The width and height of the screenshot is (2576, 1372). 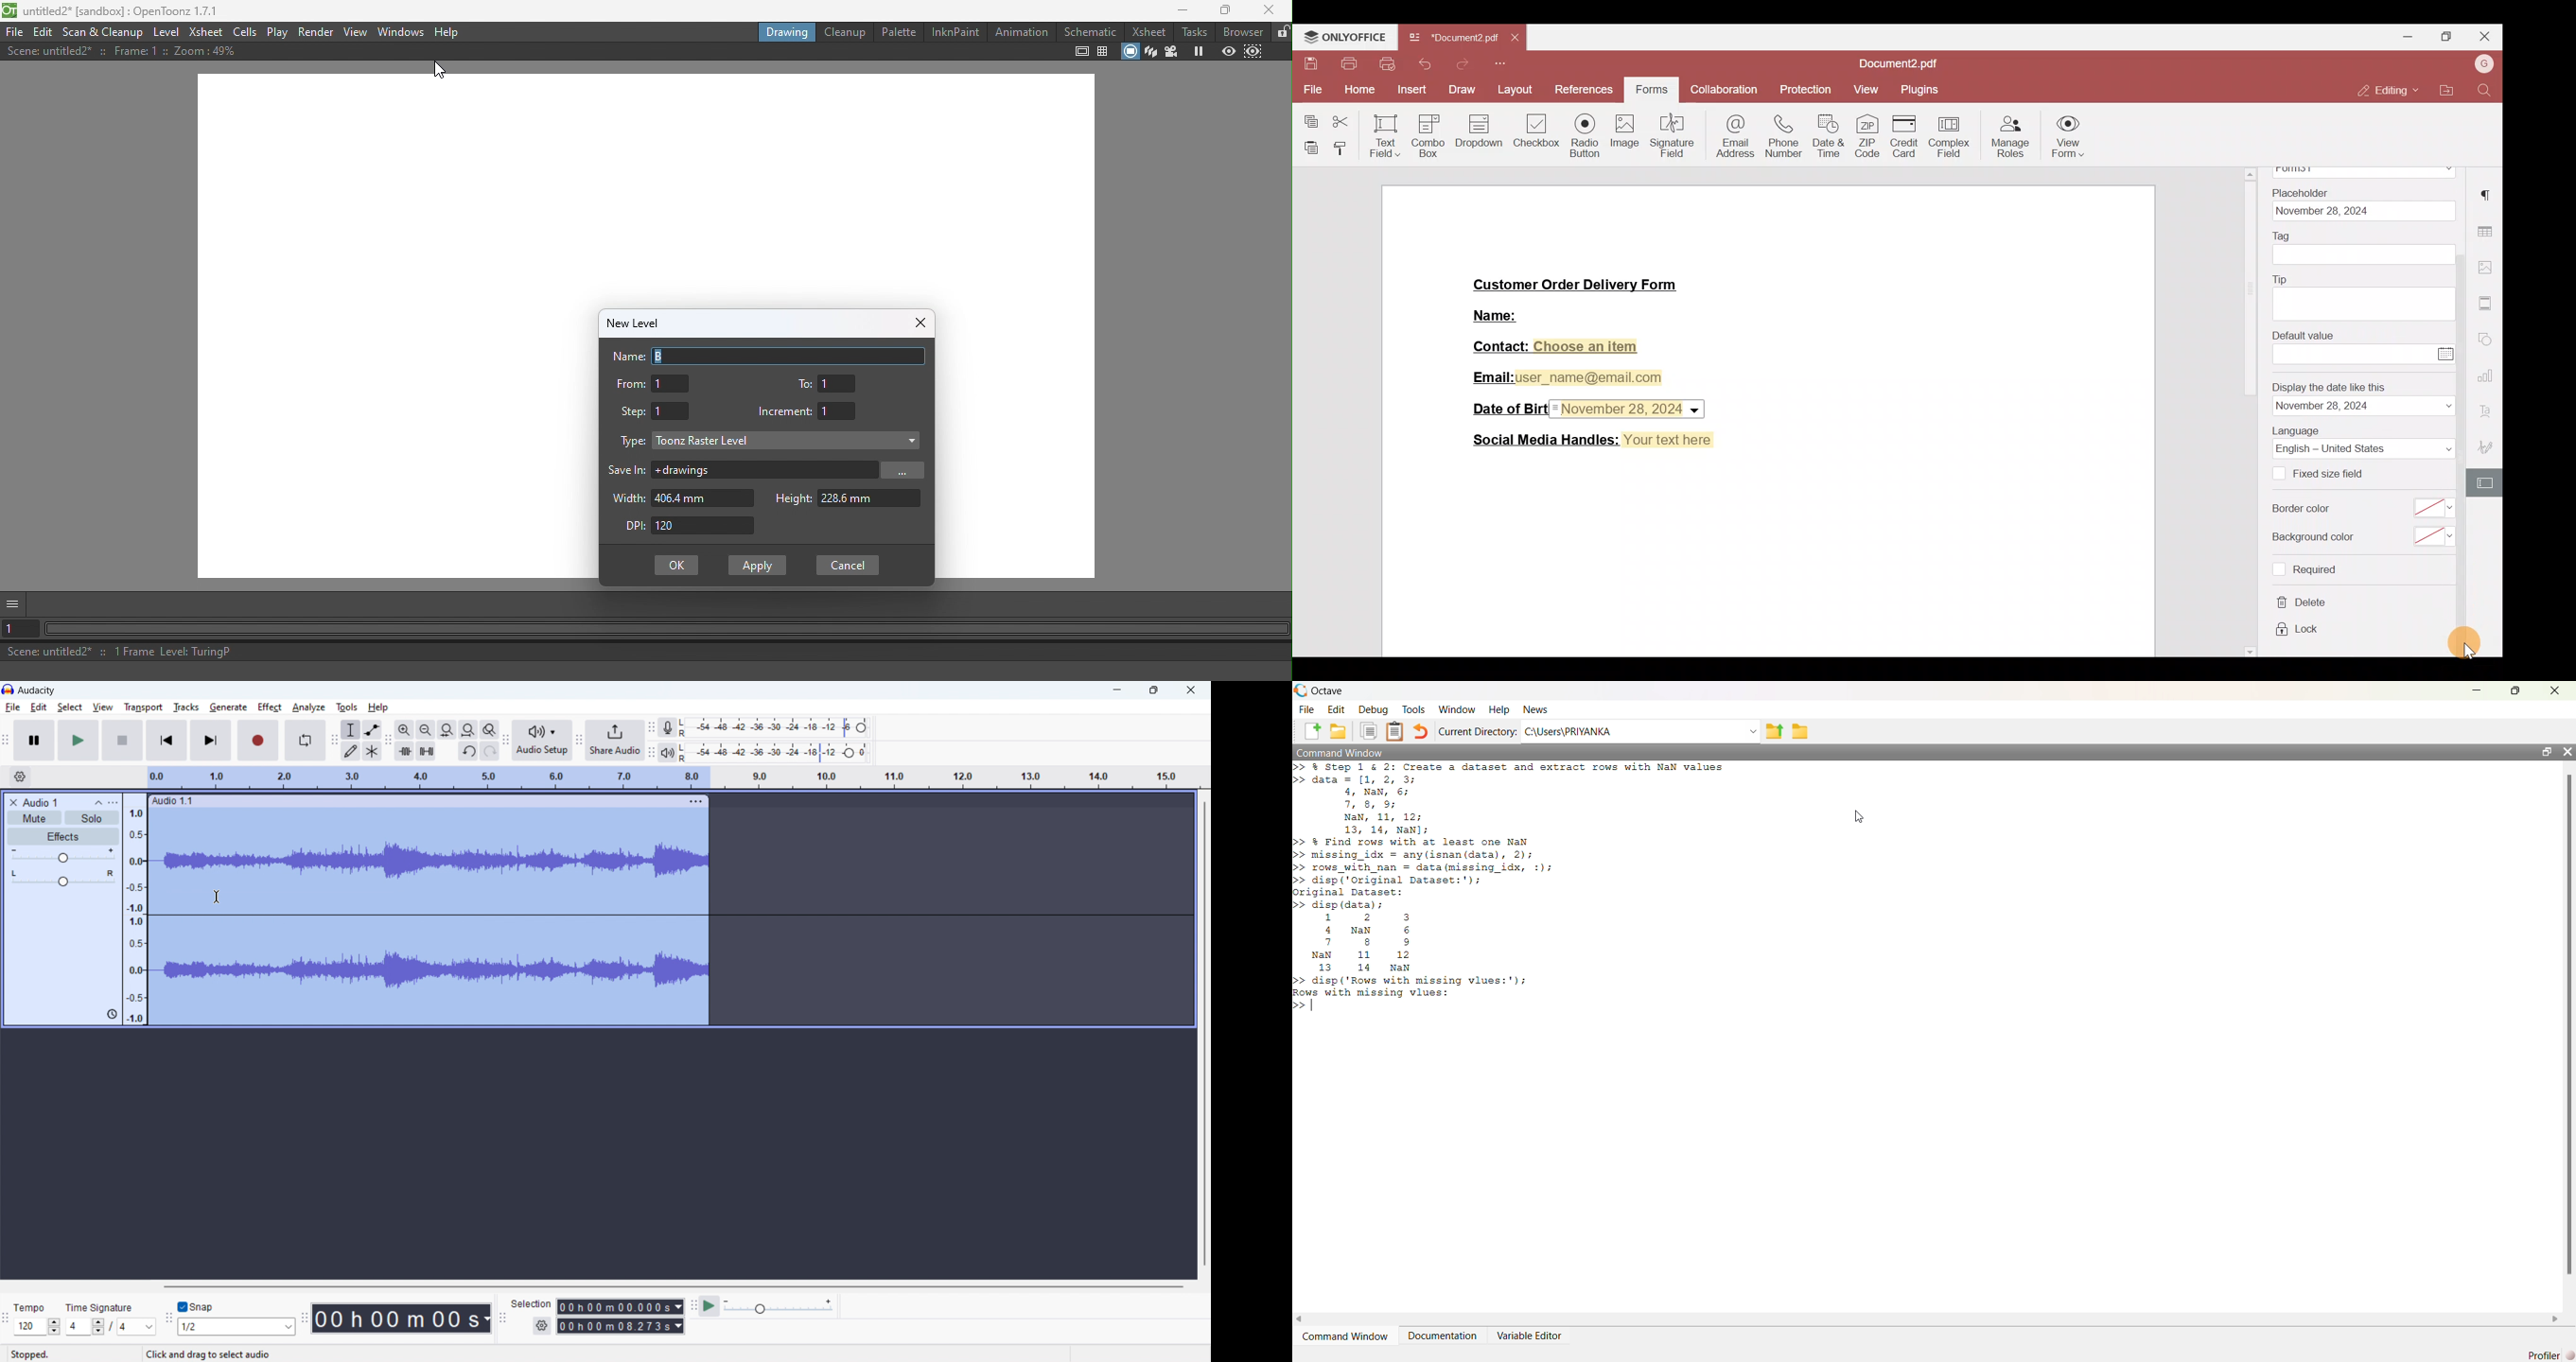 What do you see at coordinates (1587, 90) in the screenshot?
I see `References` at bounding box center [1587, 90].